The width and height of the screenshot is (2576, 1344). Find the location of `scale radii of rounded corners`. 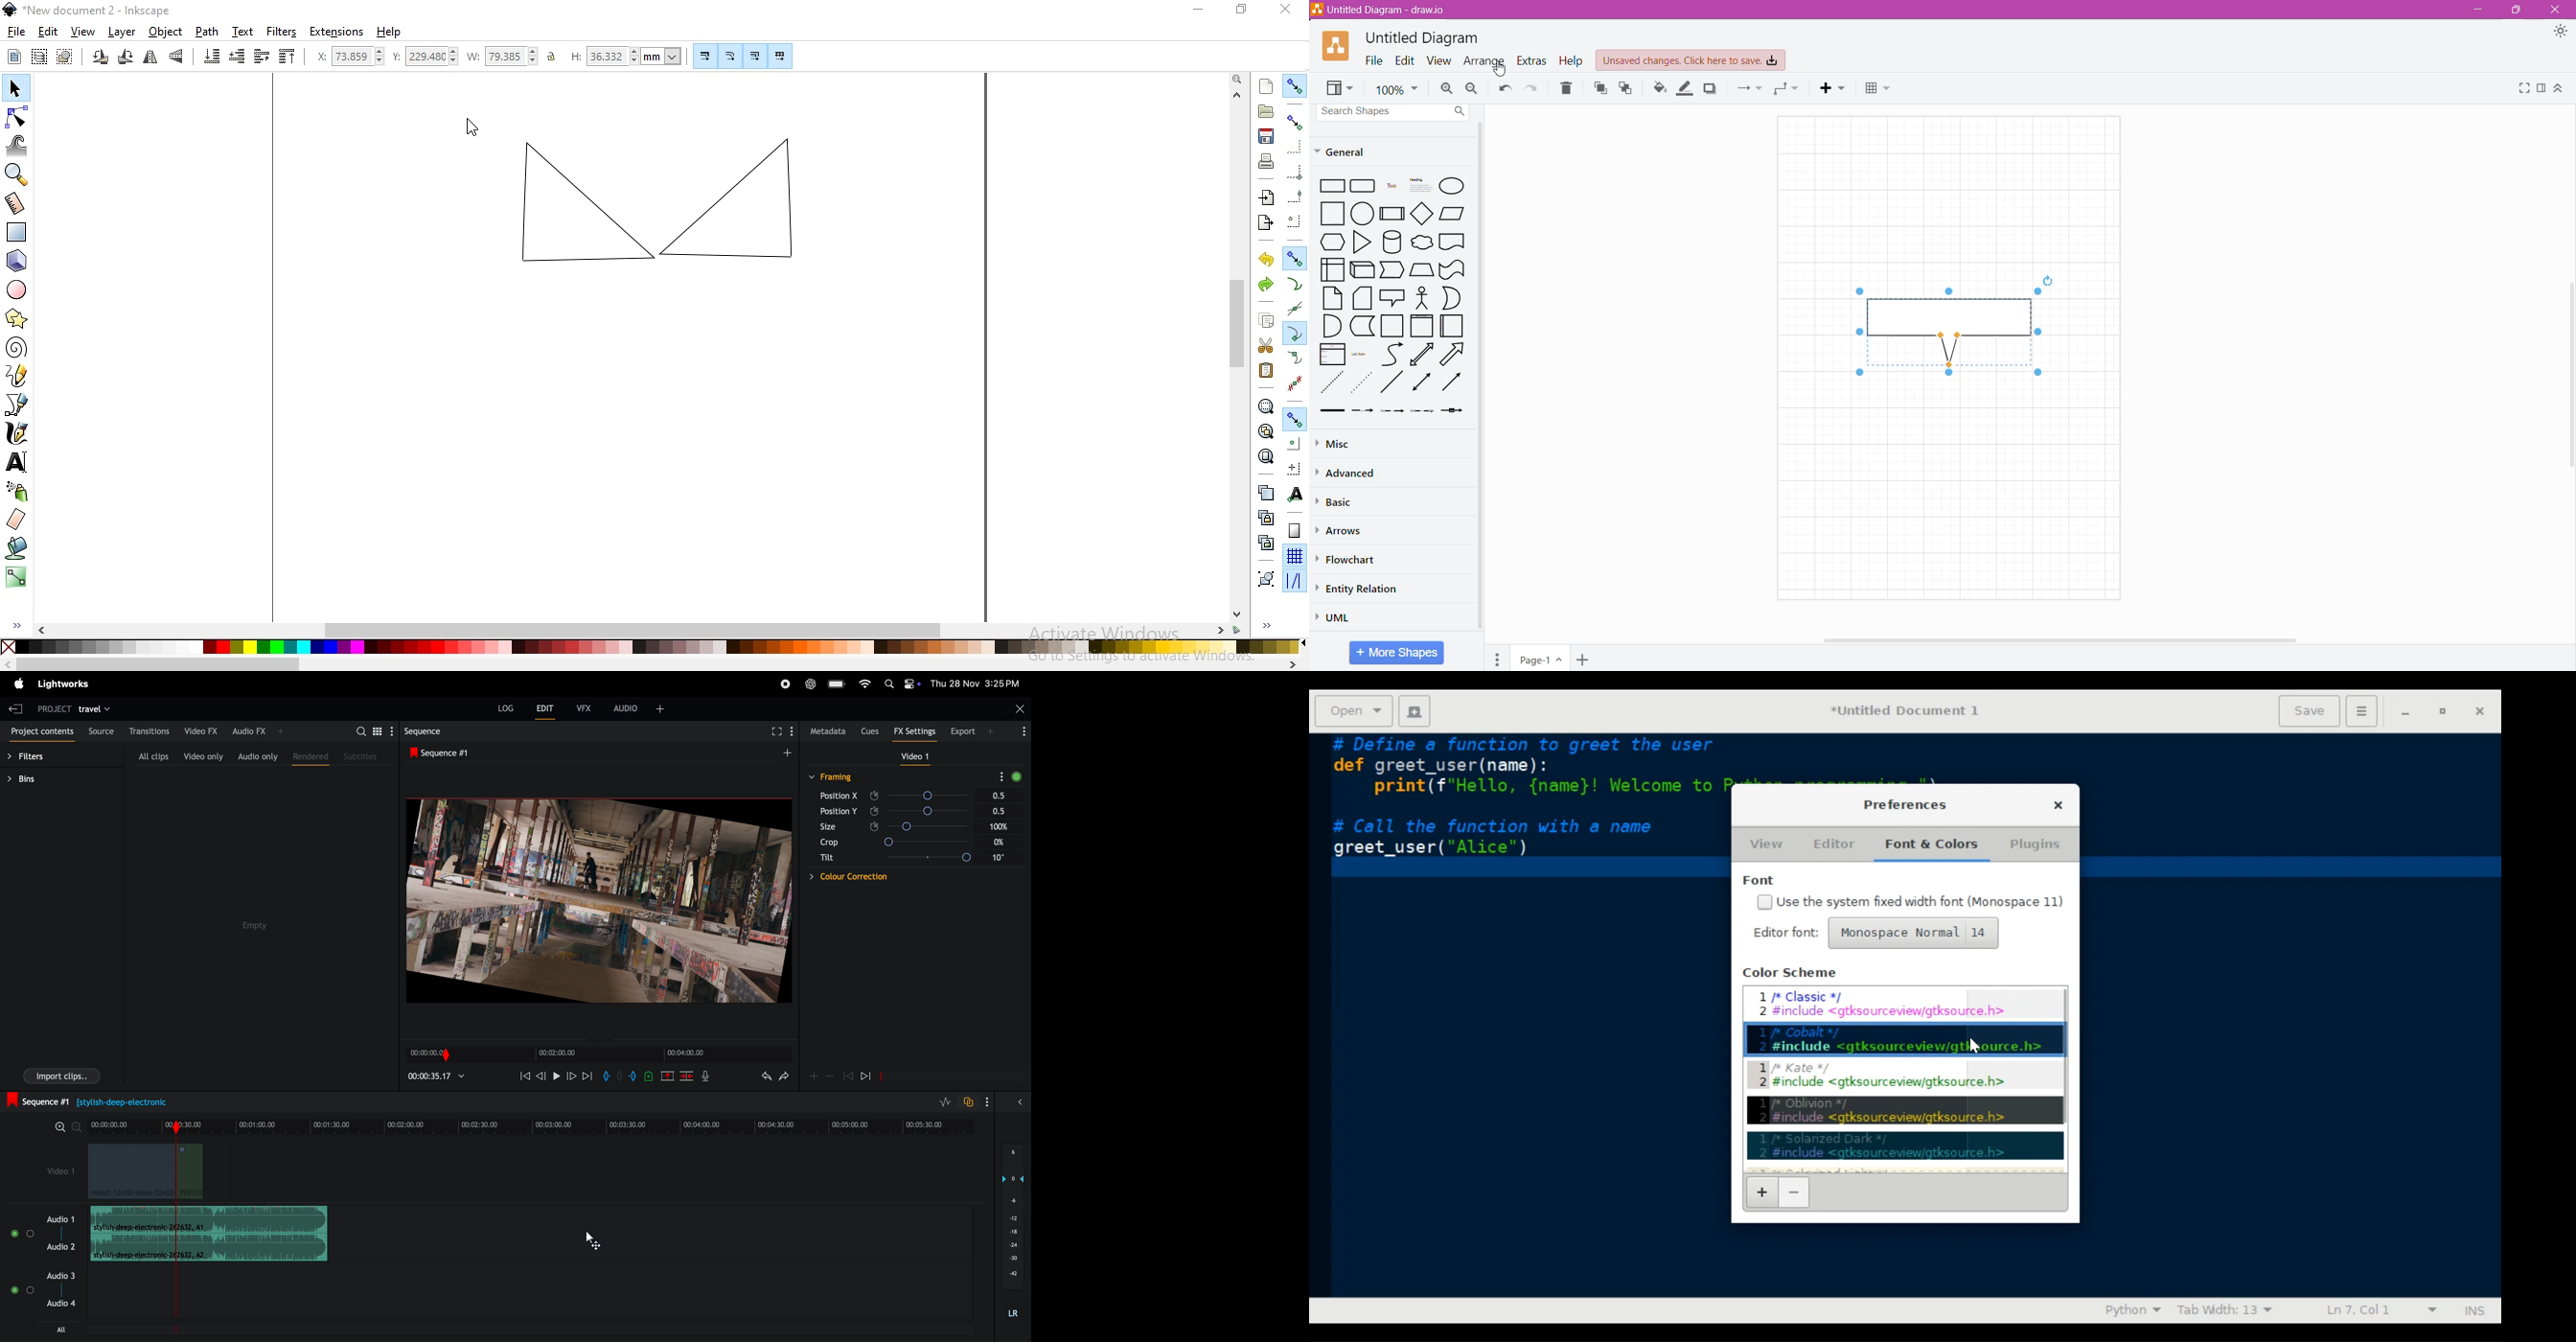

scale radii of rounded corners is located at coordinates (730, 56).